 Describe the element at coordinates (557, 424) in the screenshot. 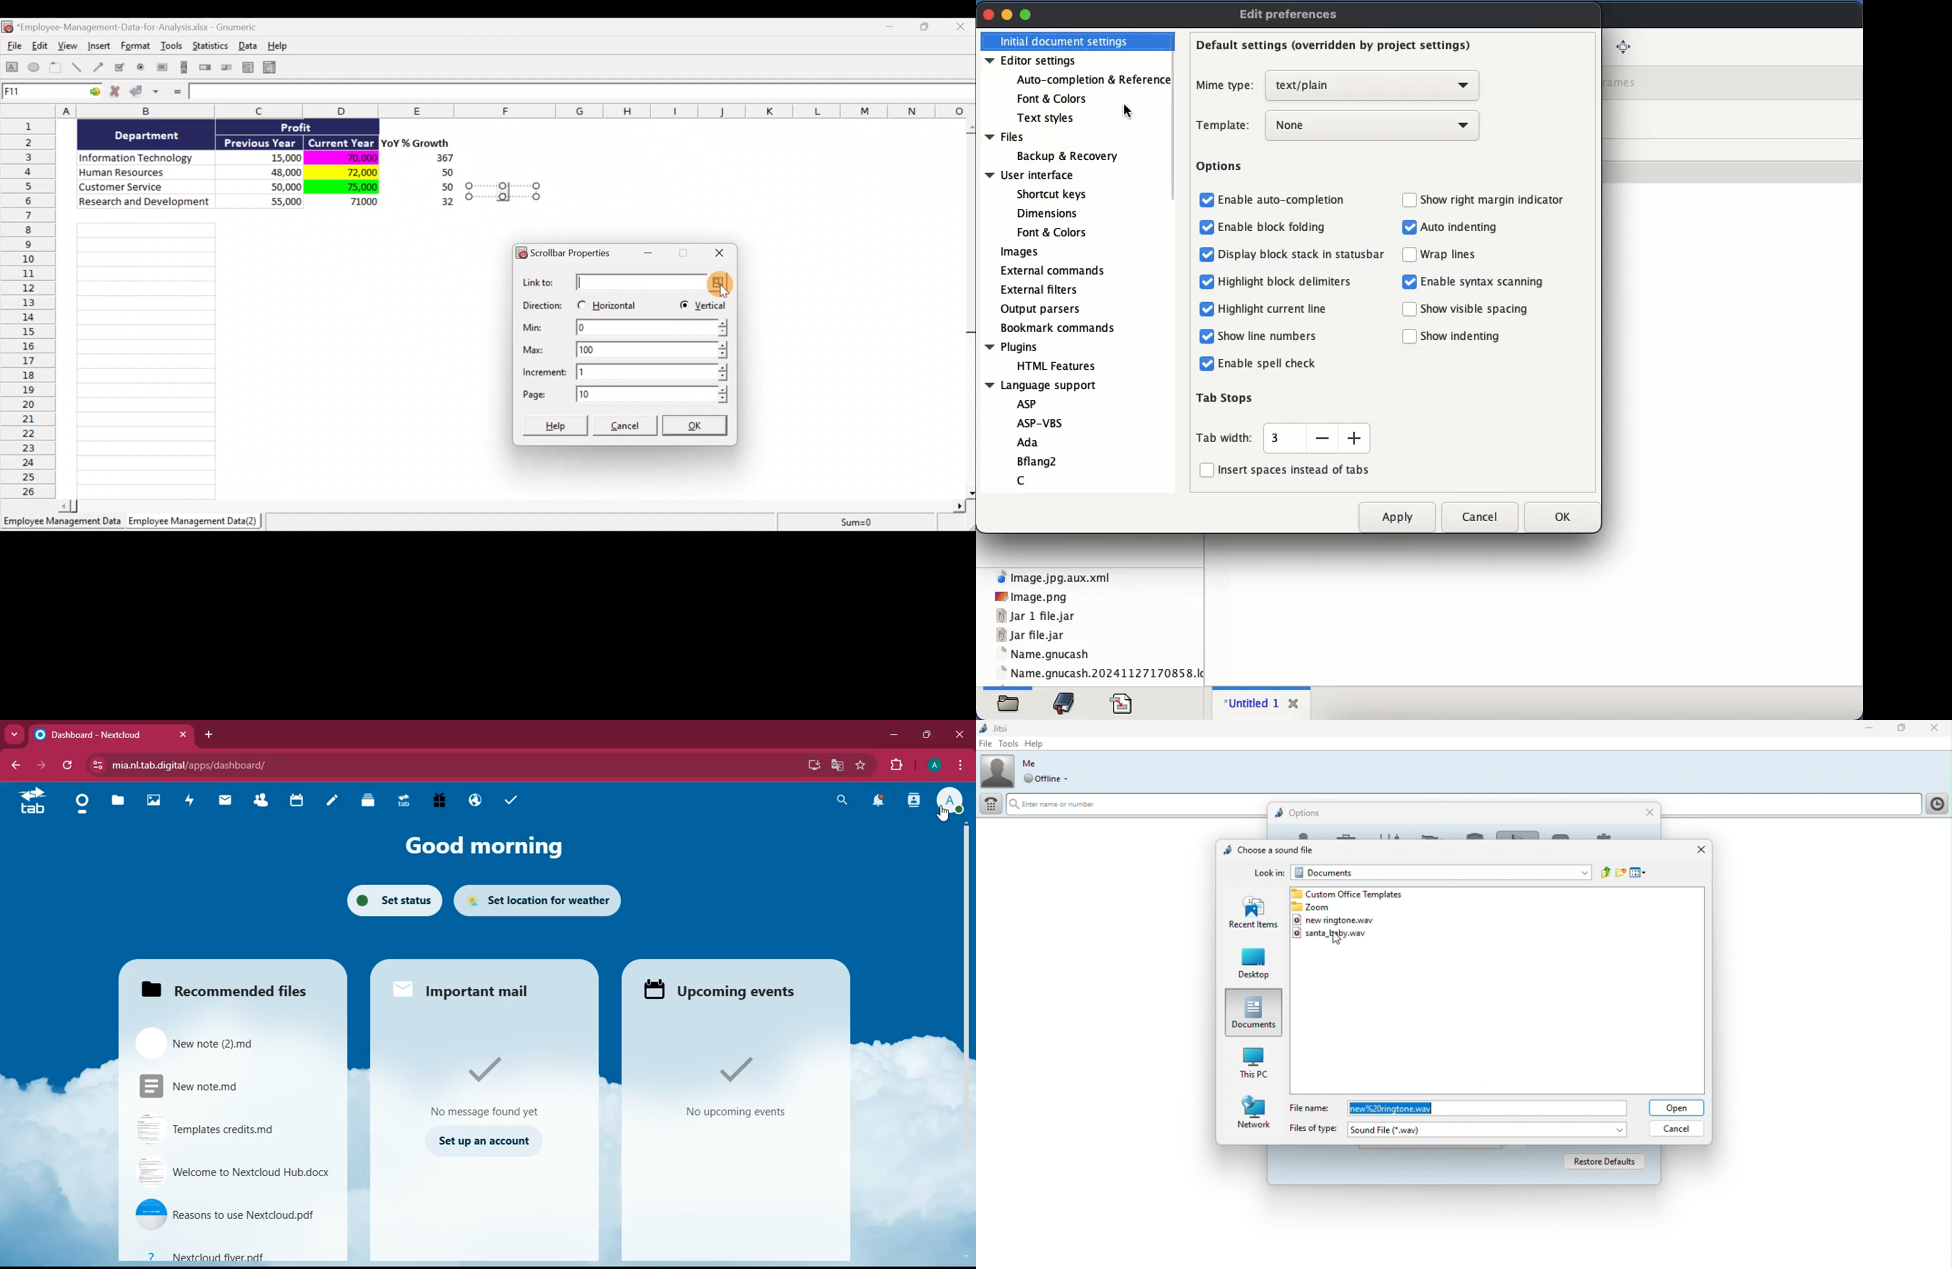

I see `Help` at that location.